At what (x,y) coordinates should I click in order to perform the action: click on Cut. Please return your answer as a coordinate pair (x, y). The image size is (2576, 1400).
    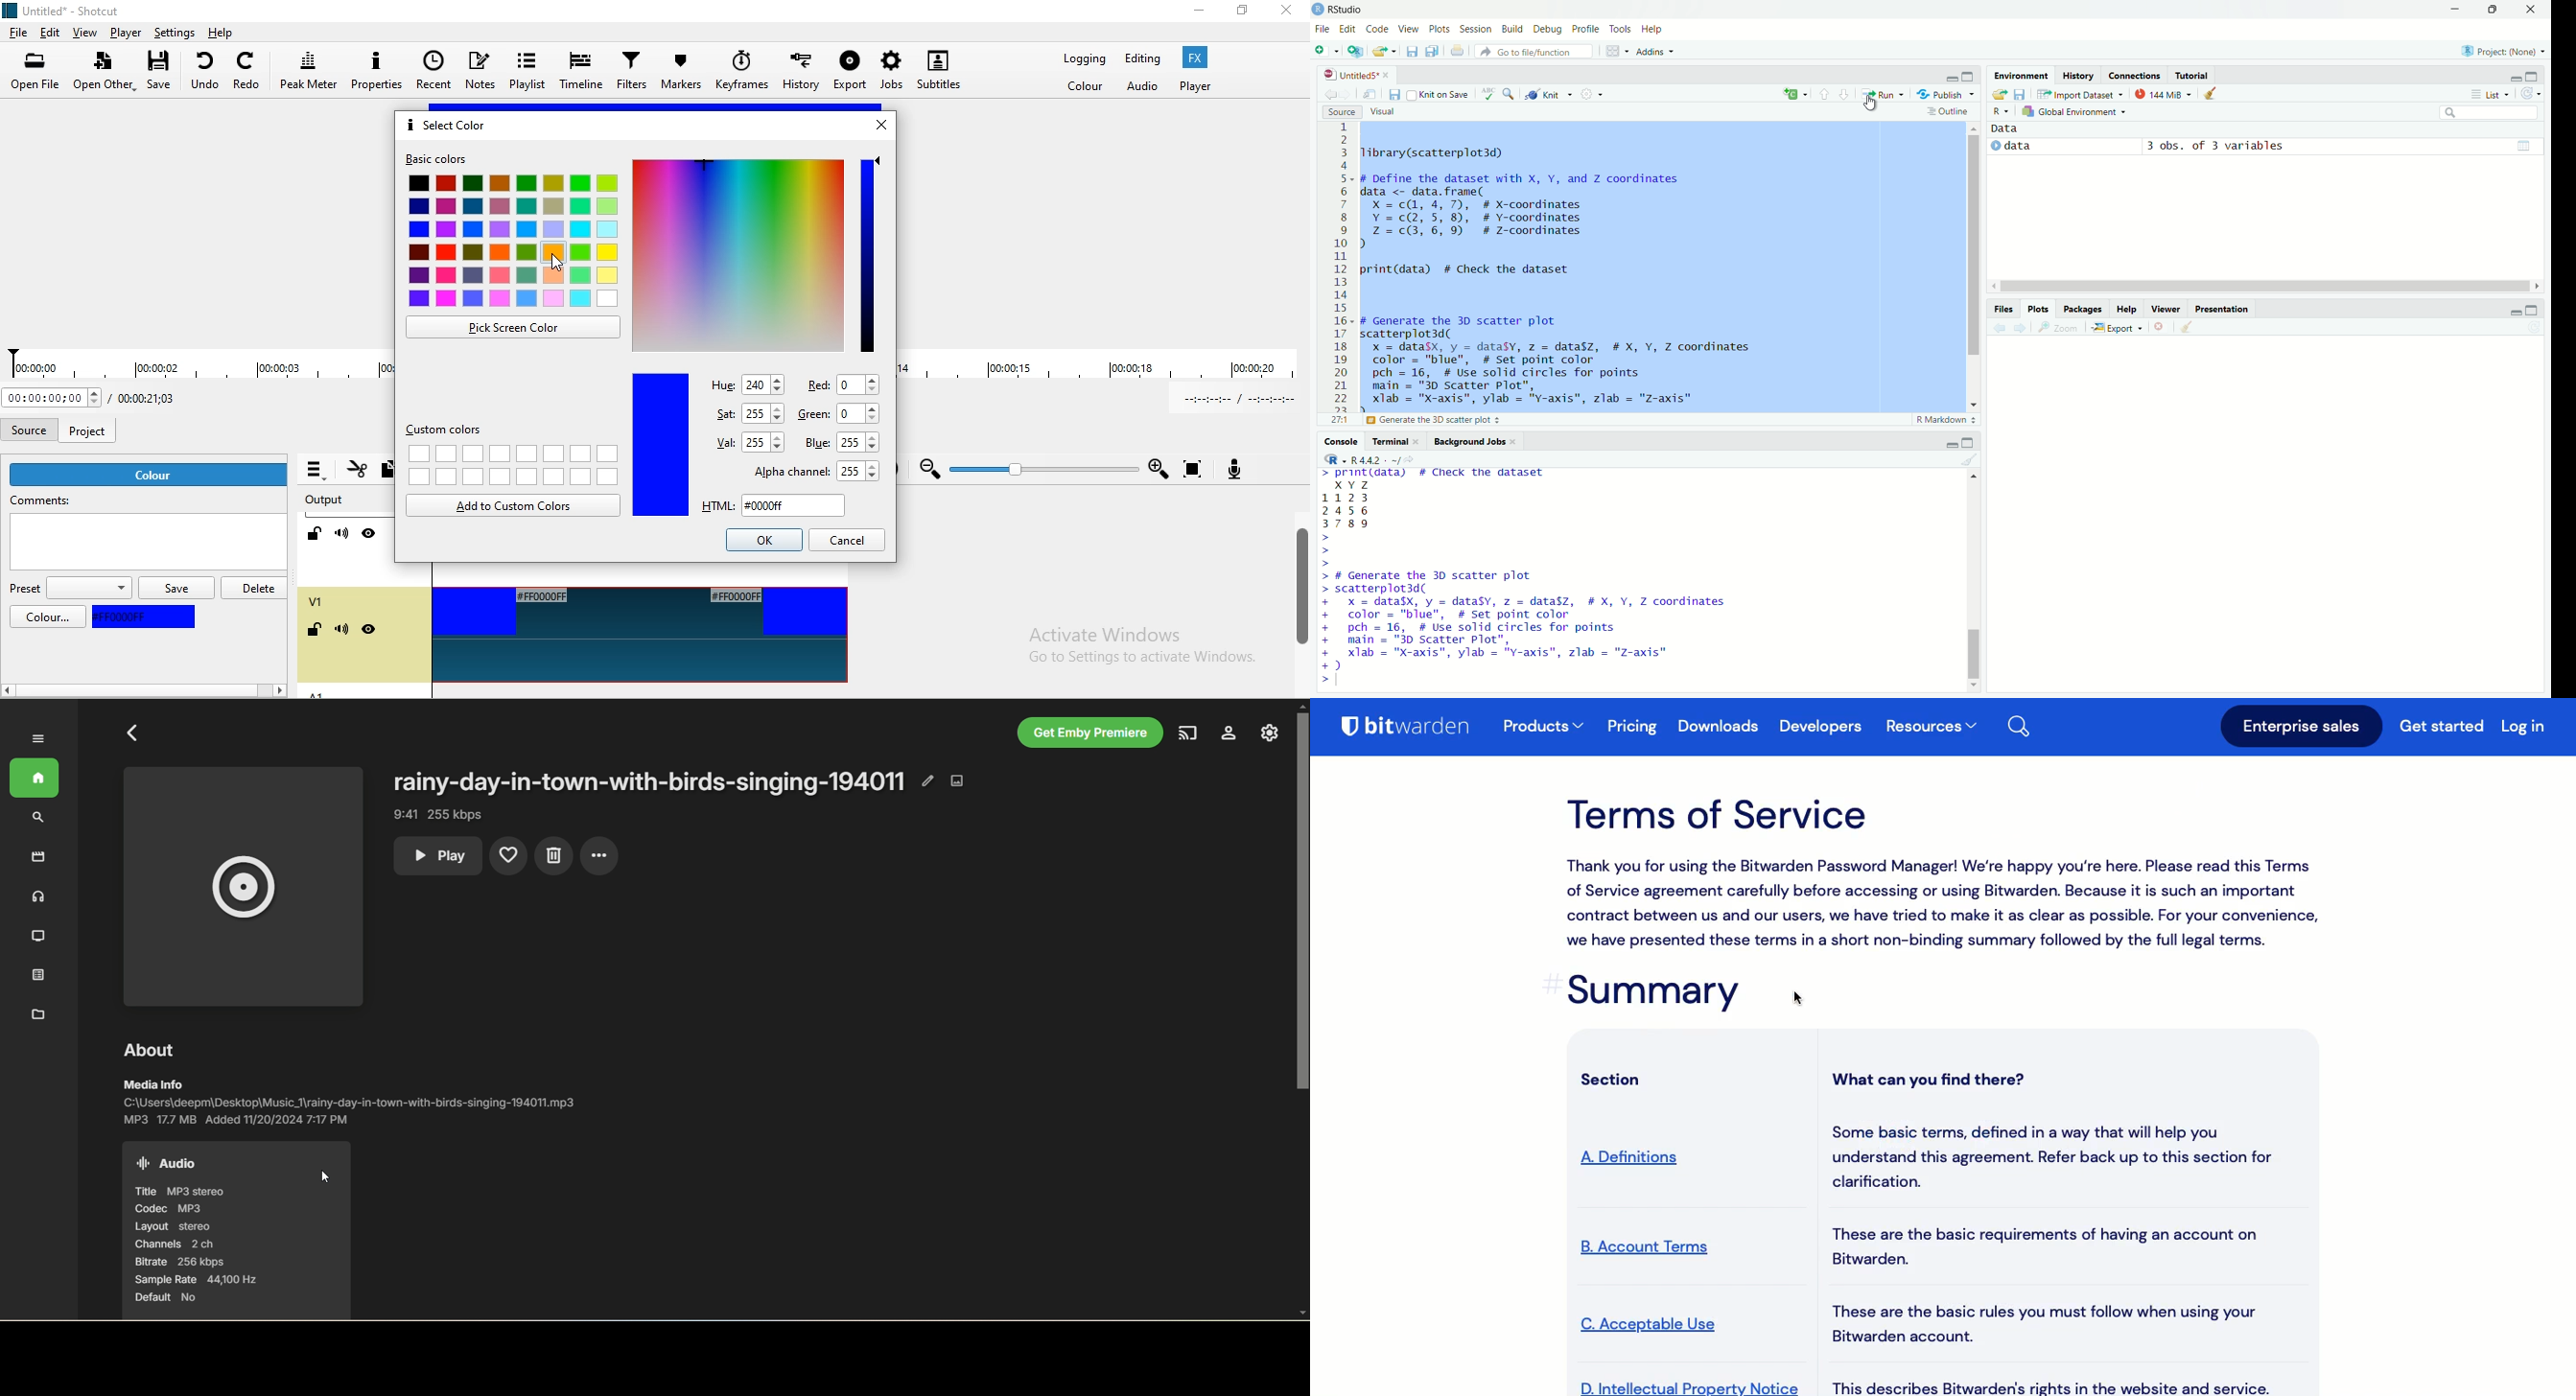
    Looking at the image, I should click on (356, 472).